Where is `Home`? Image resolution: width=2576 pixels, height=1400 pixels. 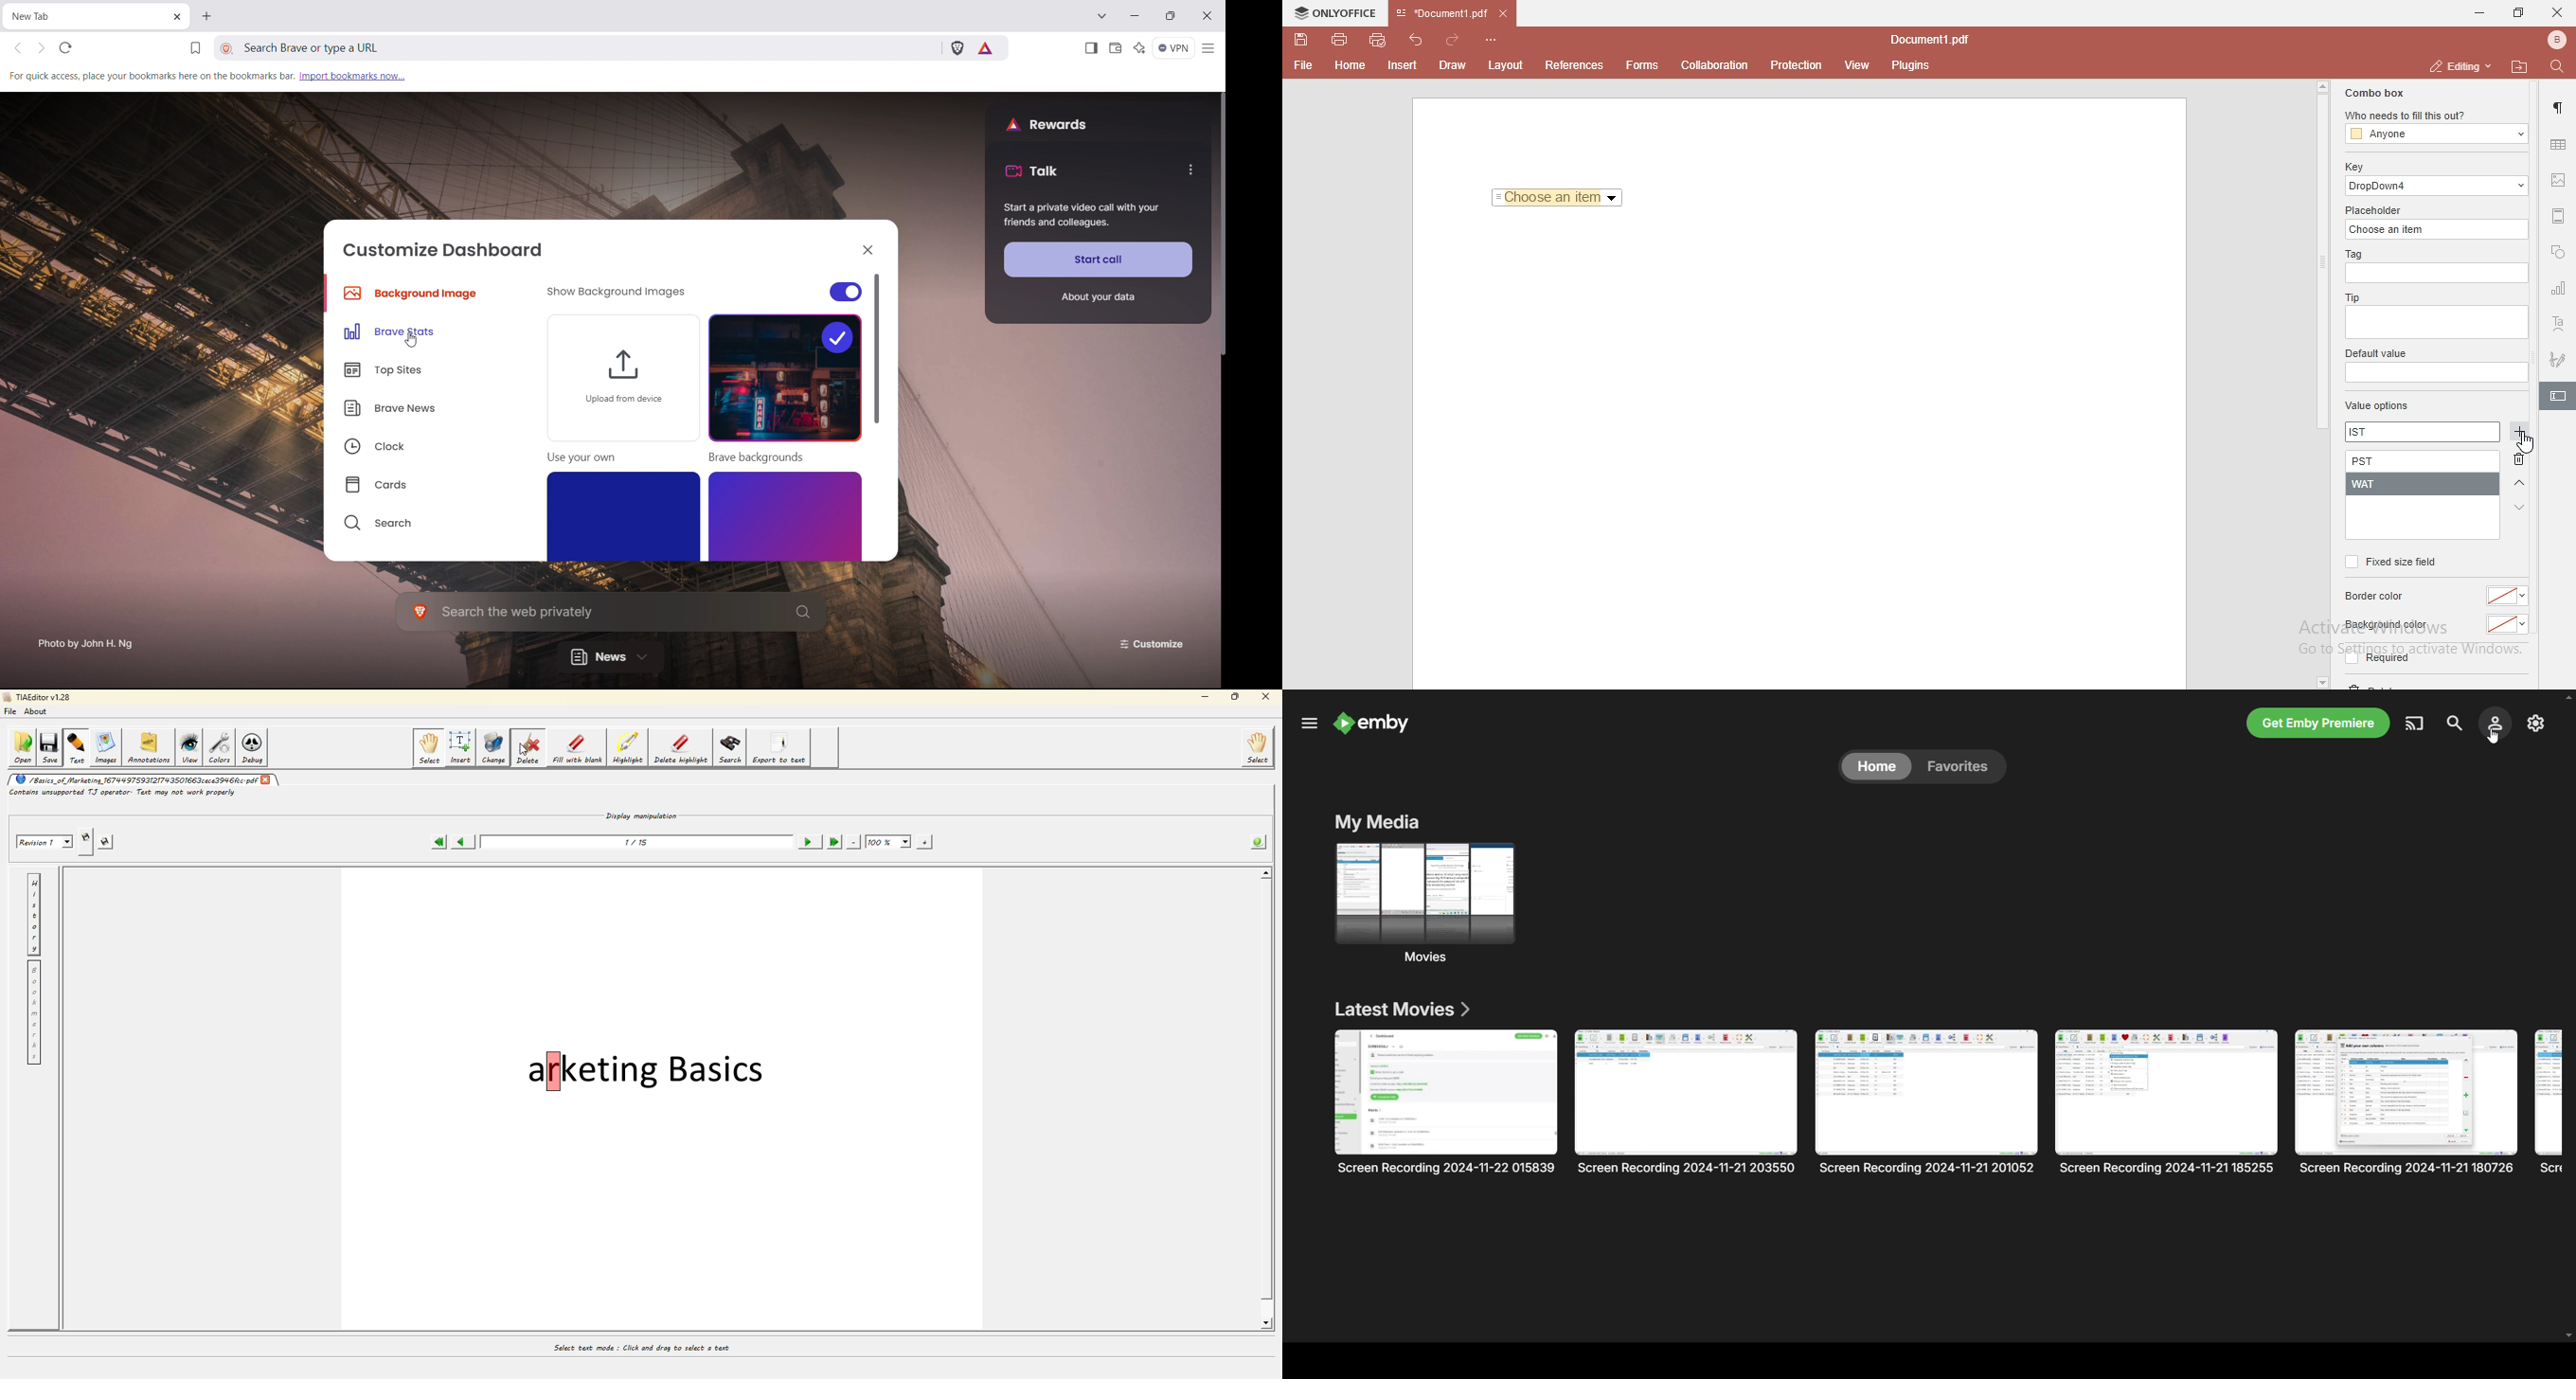
Home is located at coordinates (1351, 68).